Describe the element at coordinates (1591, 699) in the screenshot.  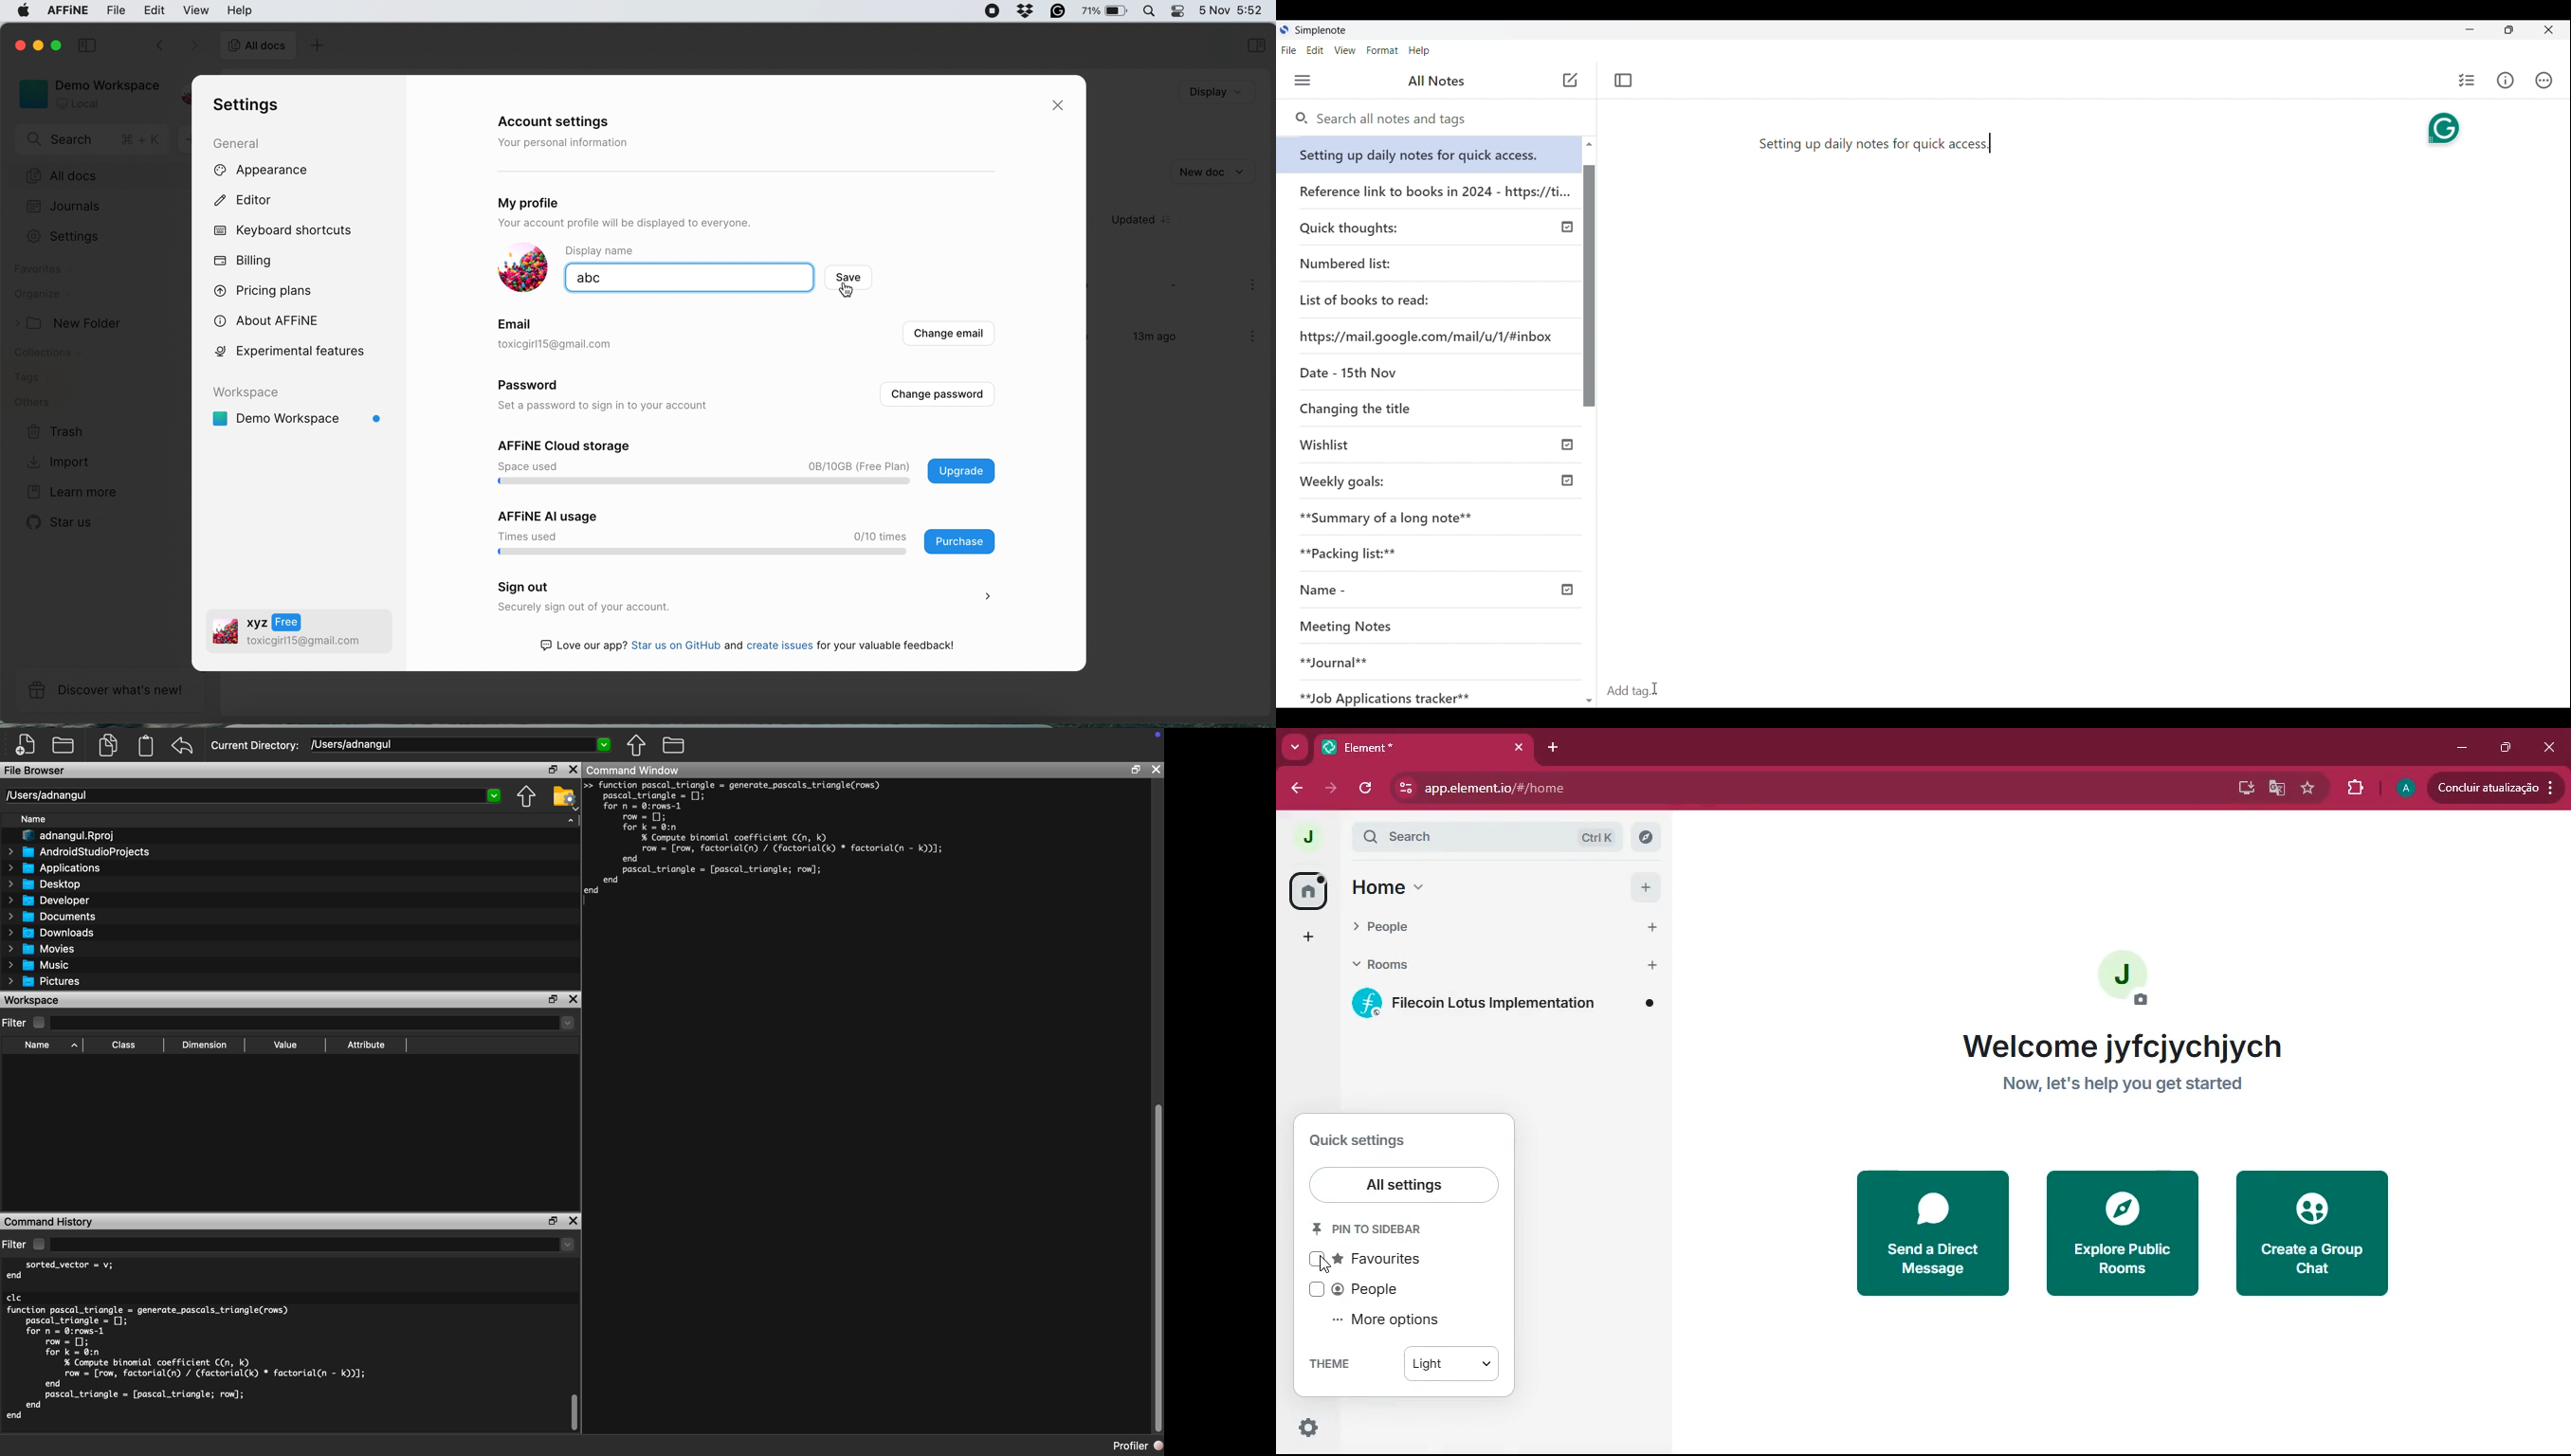
I see `Quick slide to back` at that location.